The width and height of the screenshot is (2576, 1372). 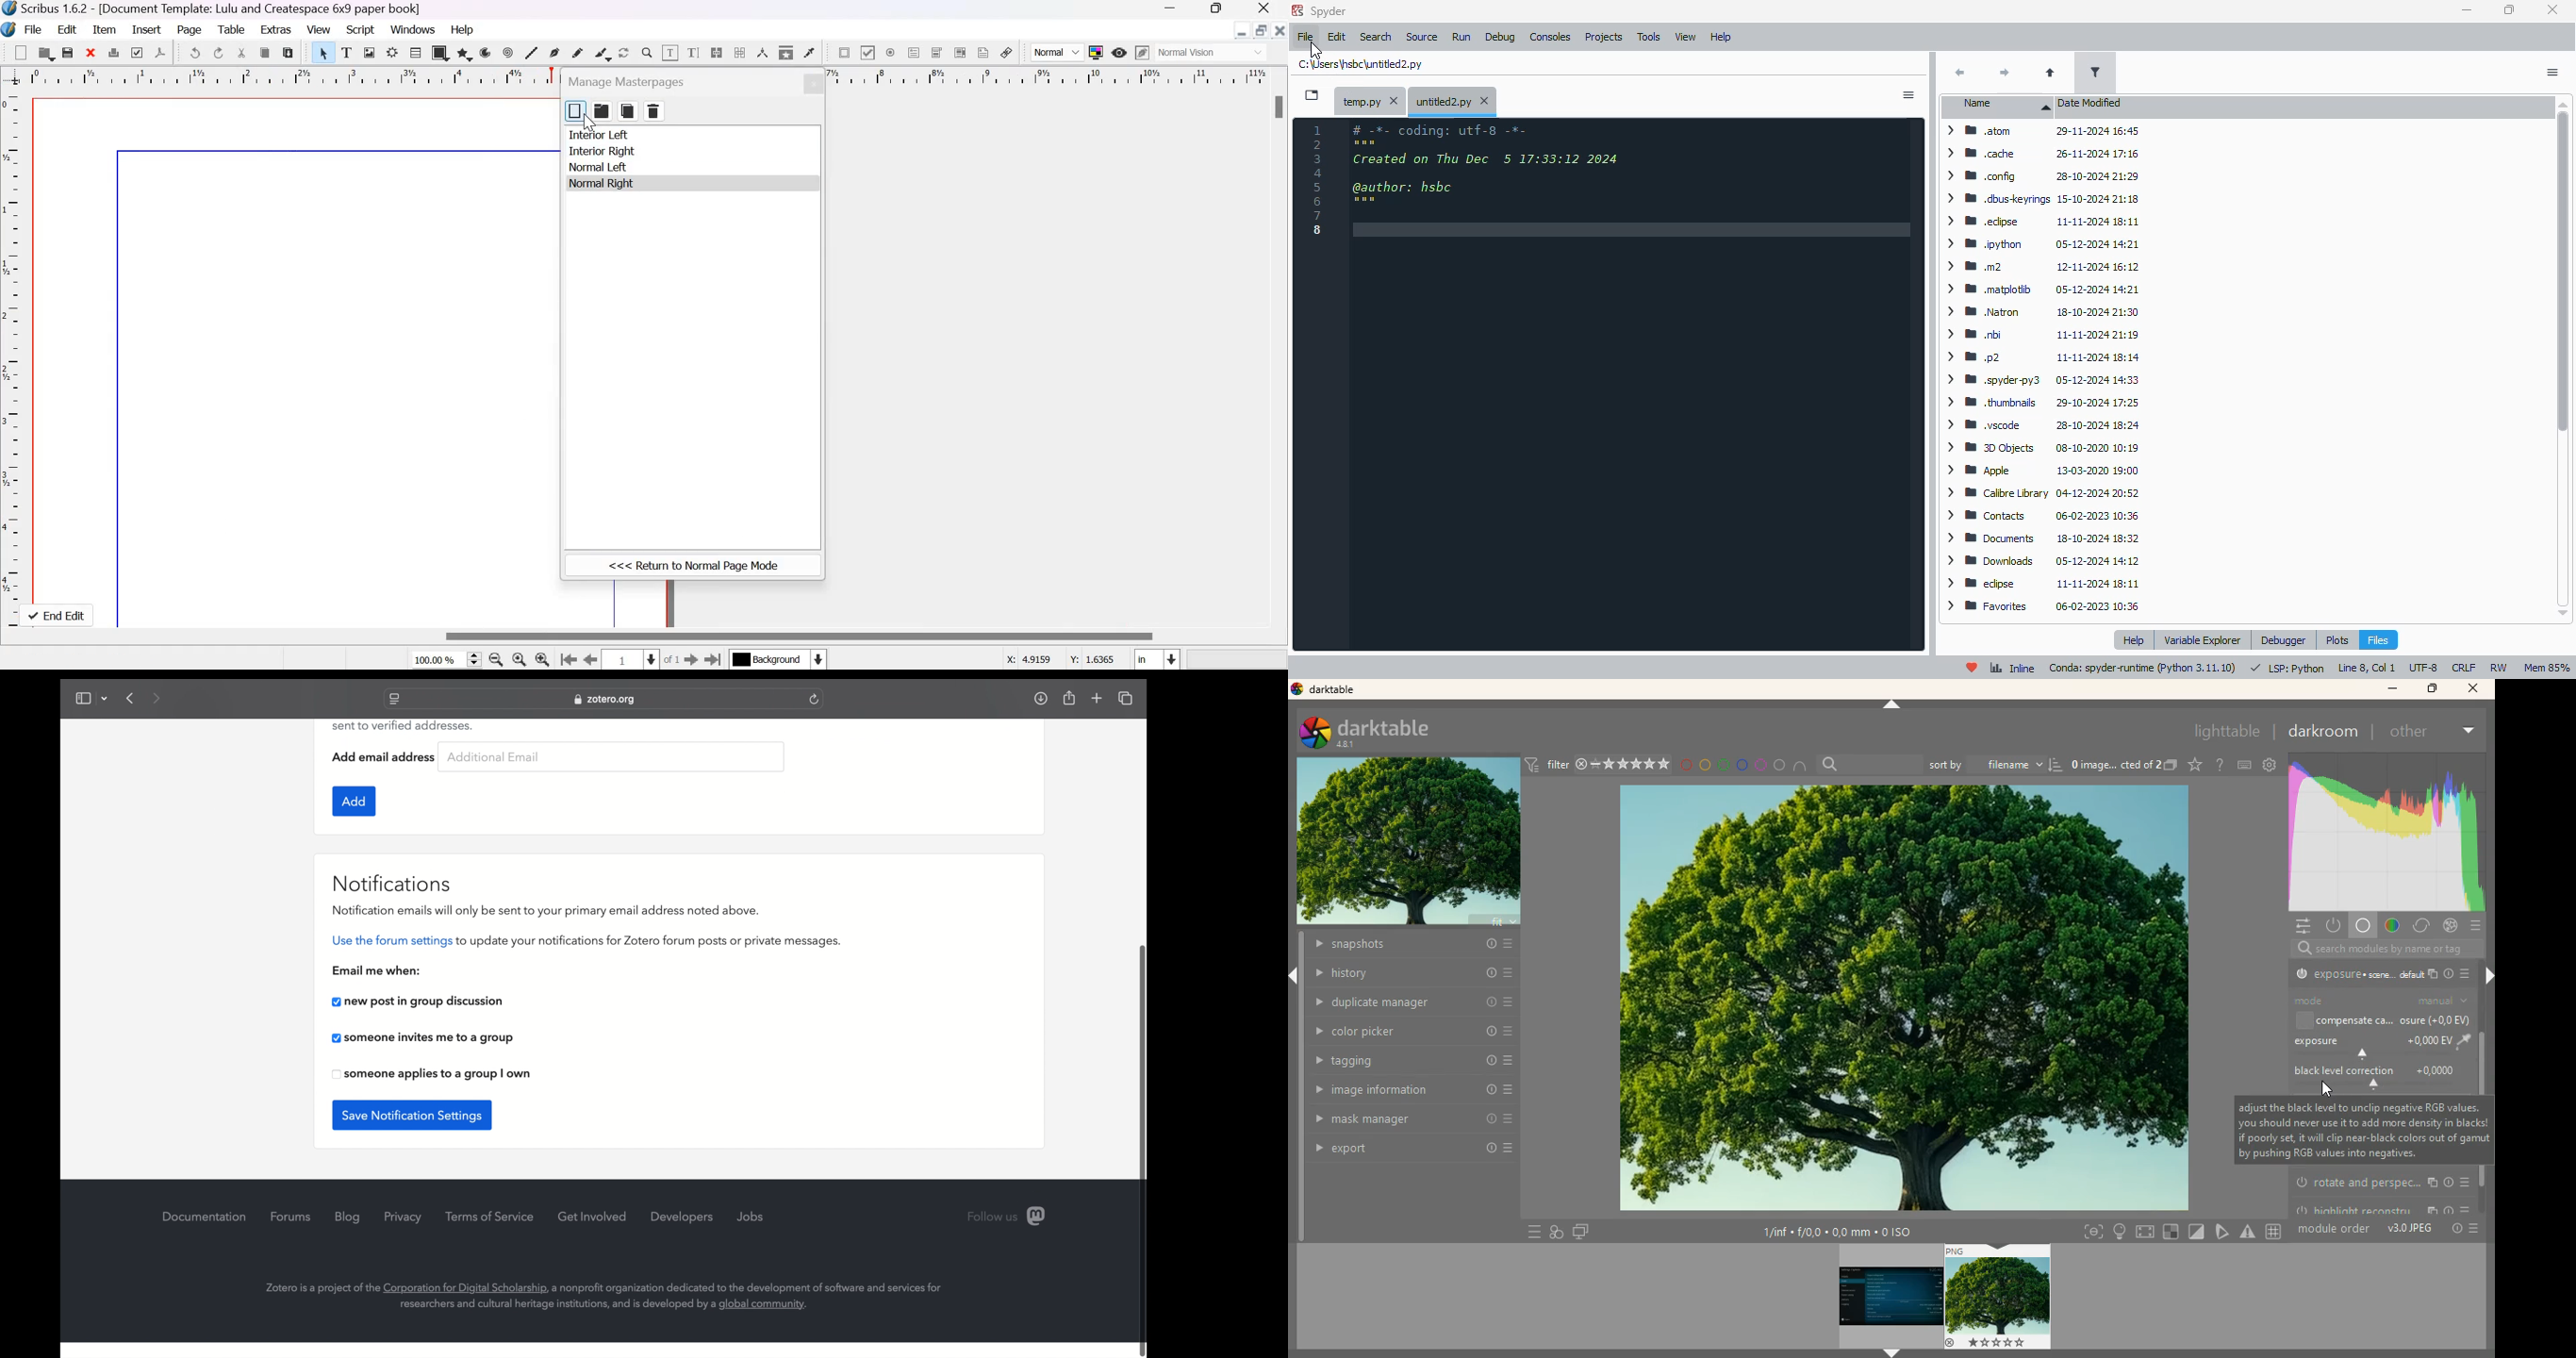 What do you see at coordinates (2041, 561) in the screenshot?
I see `> WM Downloads ~~ 05-12-2024 14:12` at bounding box center [2041, 561].